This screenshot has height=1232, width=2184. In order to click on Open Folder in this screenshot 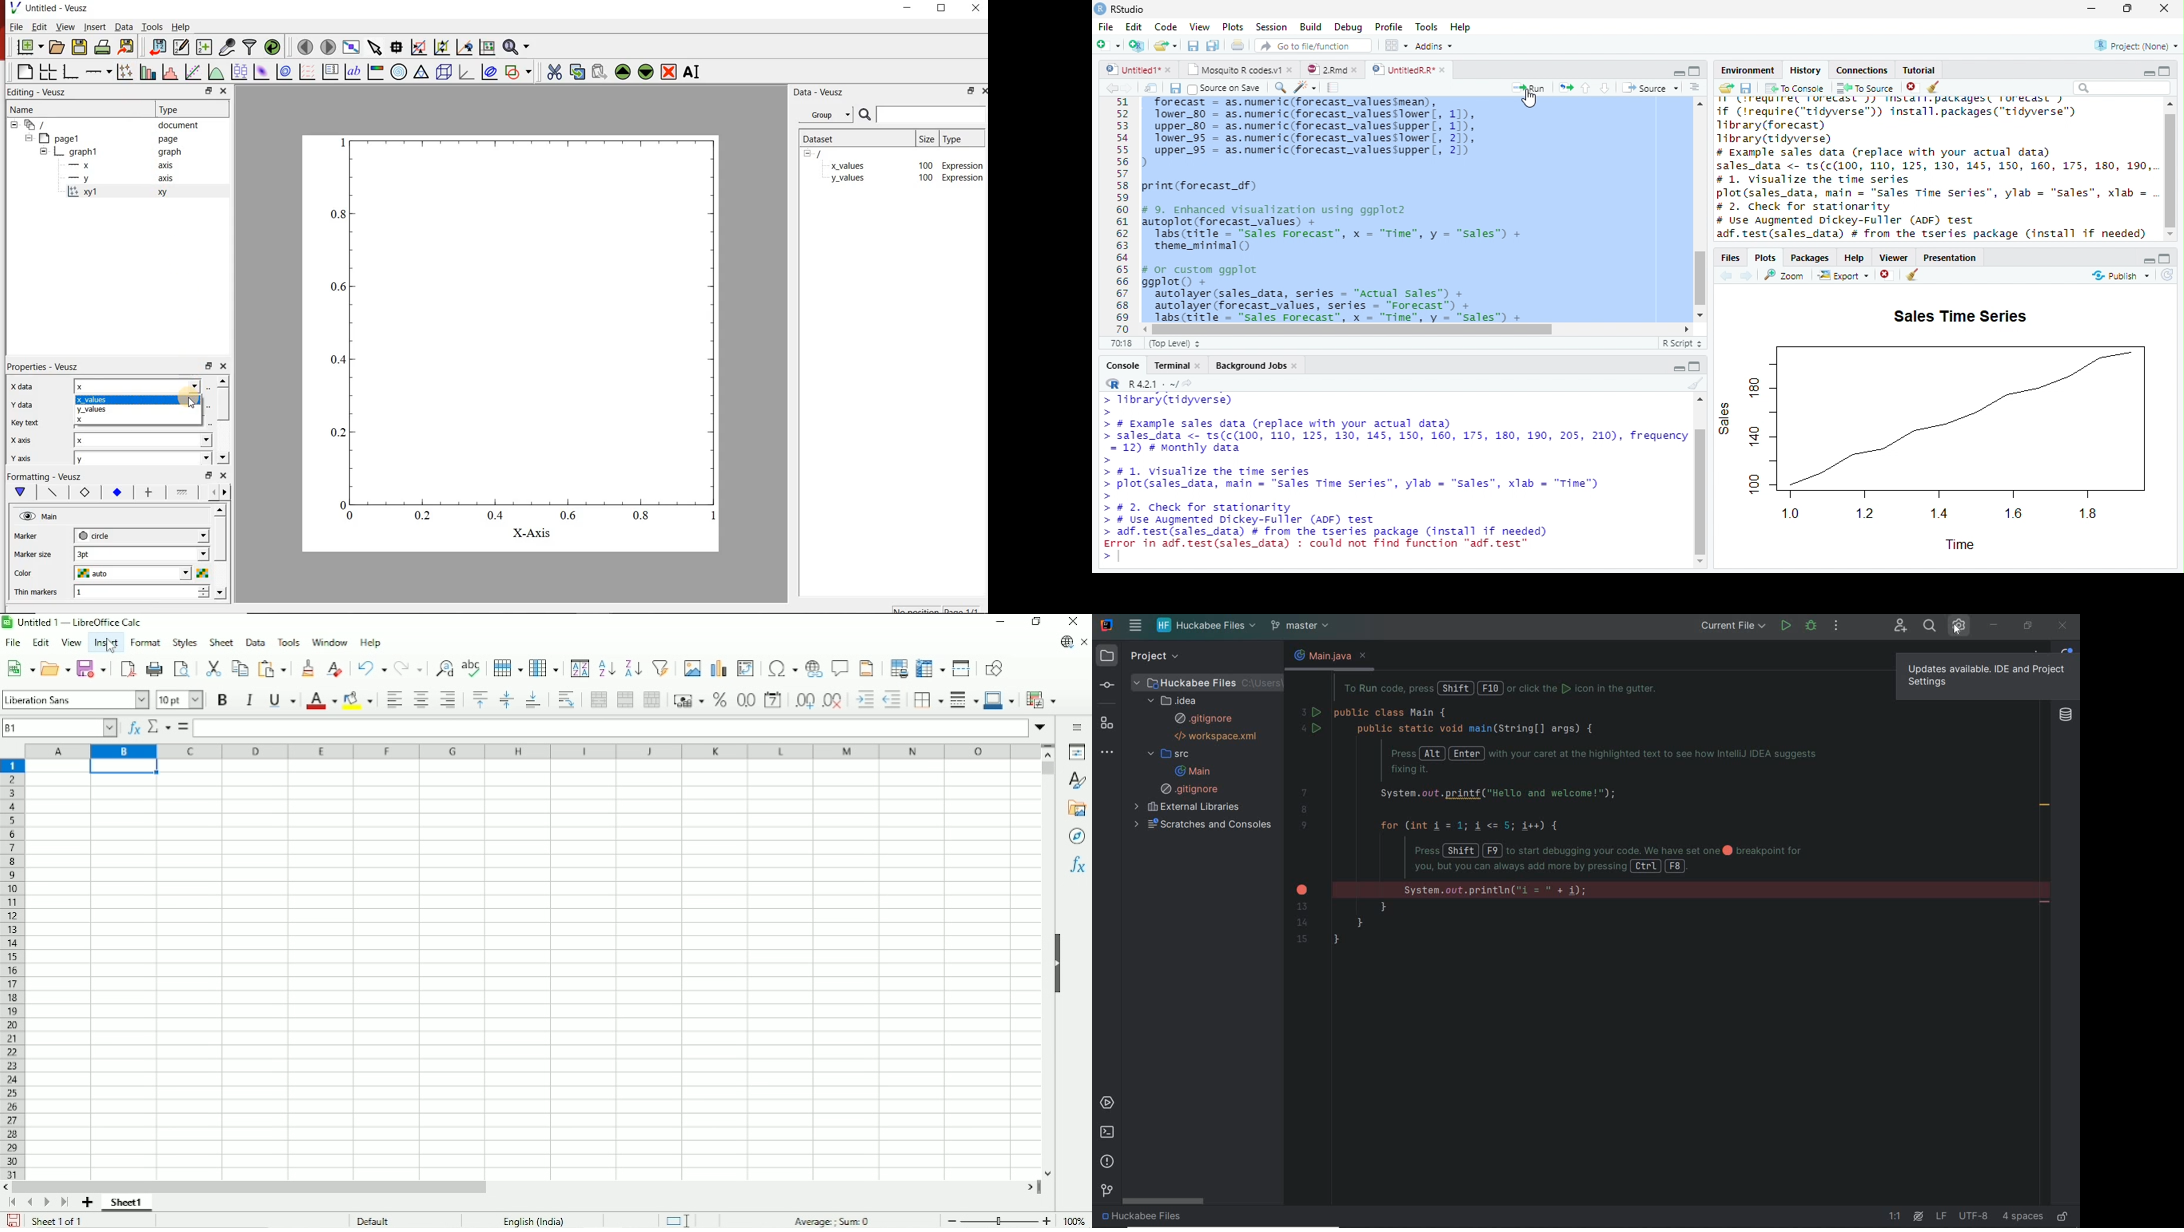, I will do `click(1166, 44)`.